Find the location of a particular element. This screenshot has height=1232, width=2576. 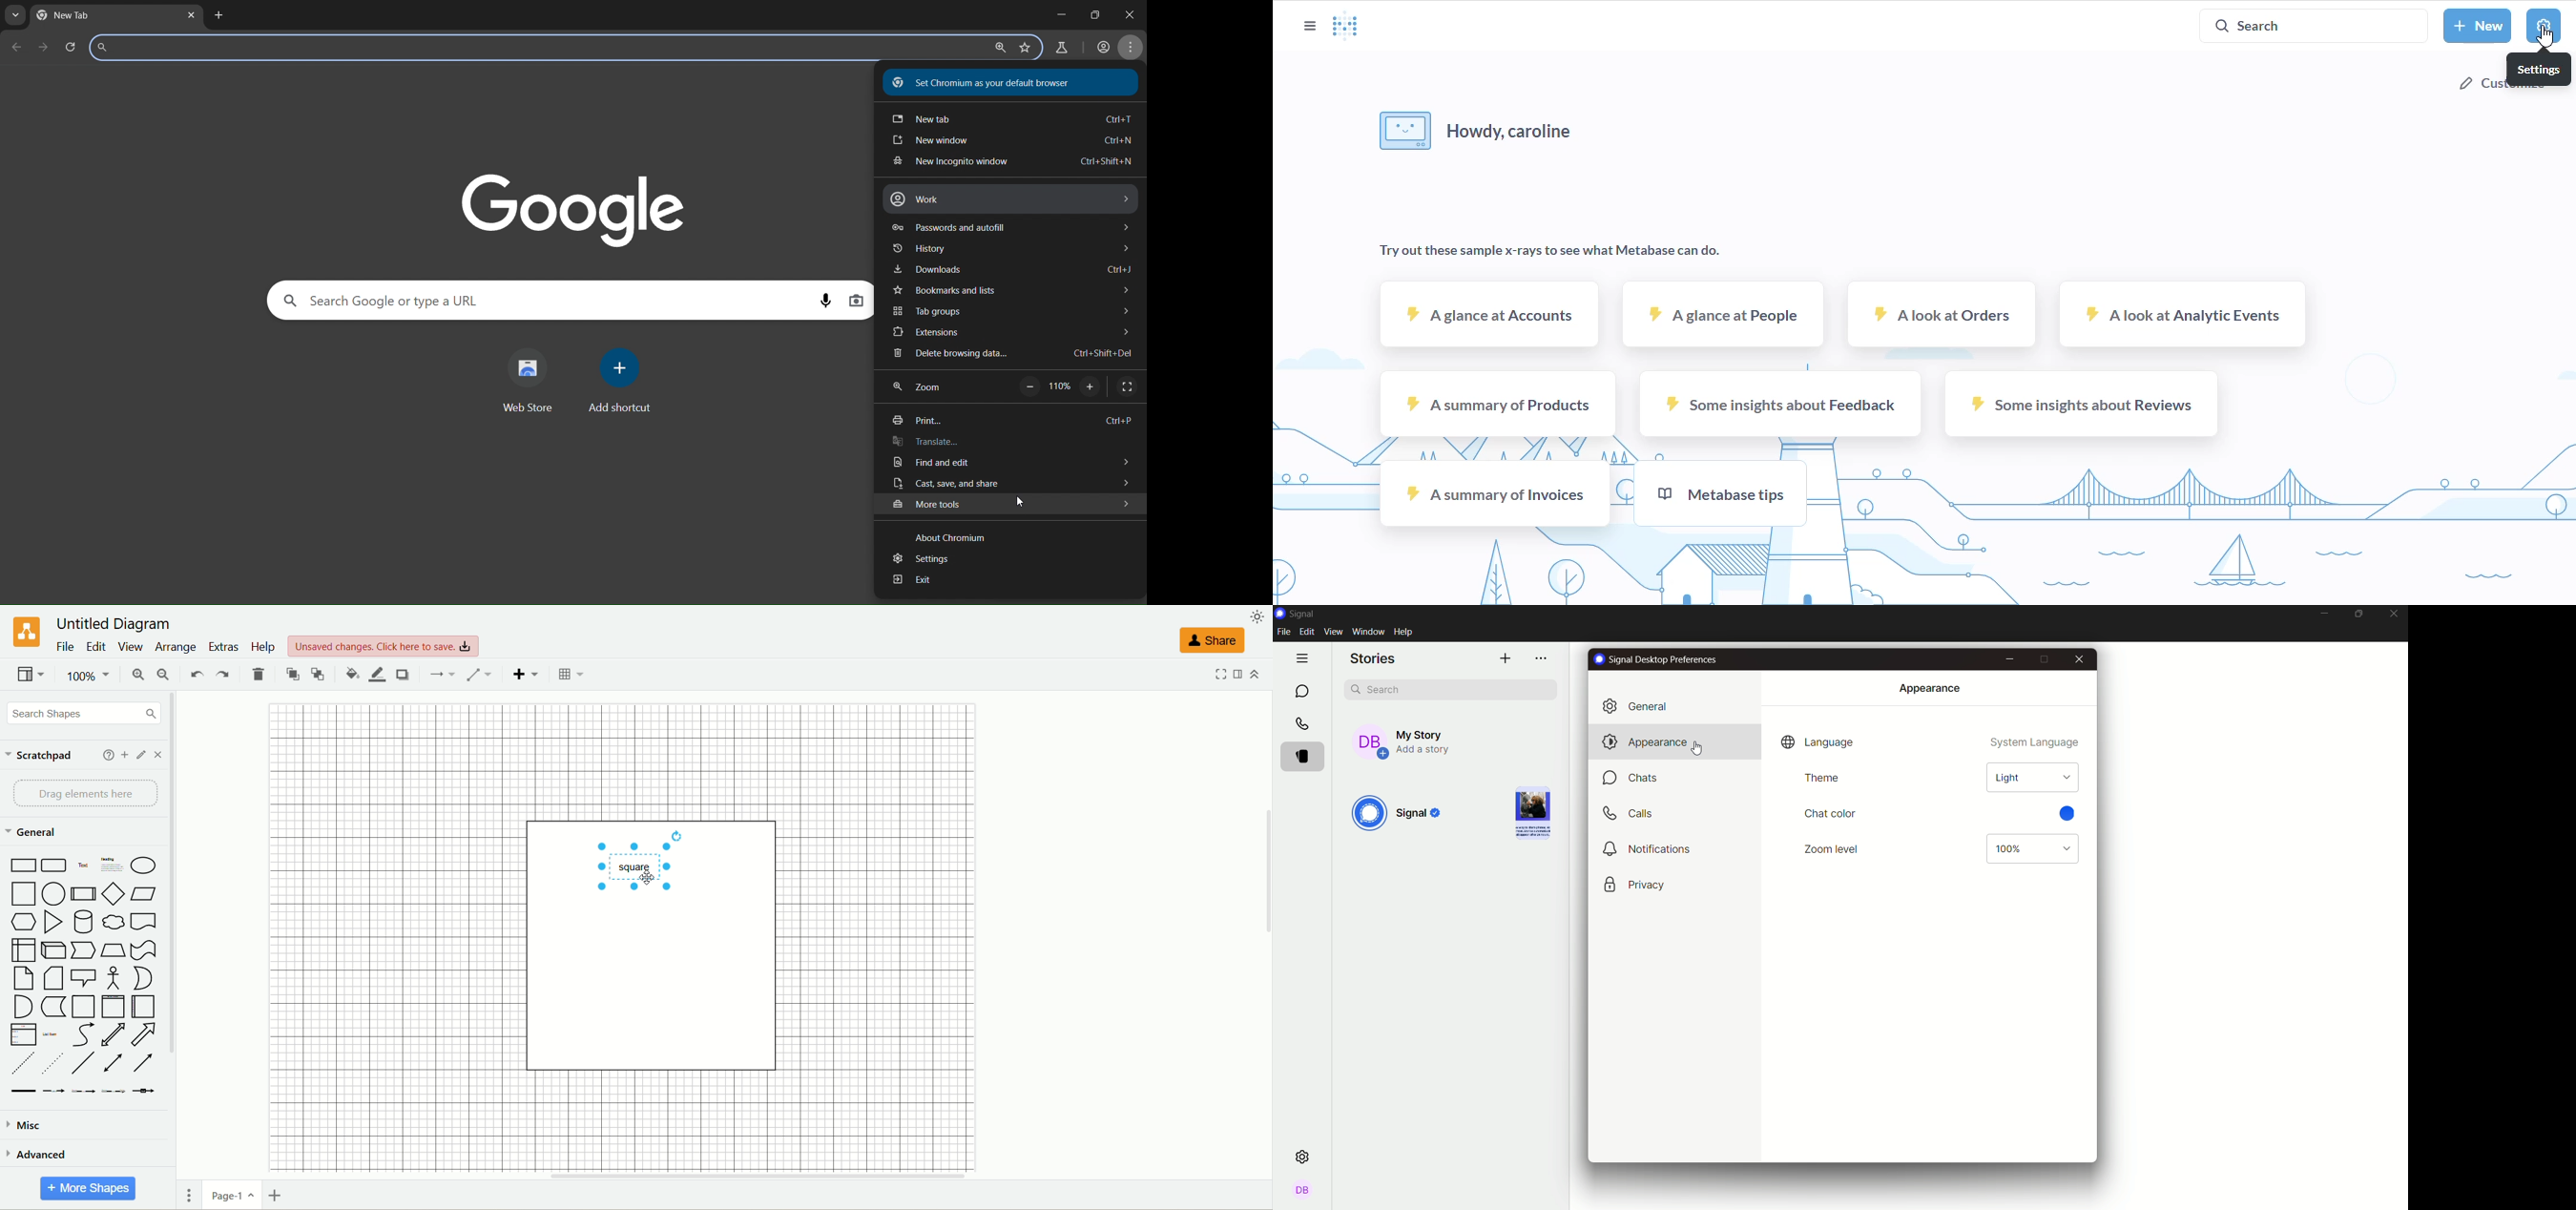

stories is located at coordinates (1306, 756).